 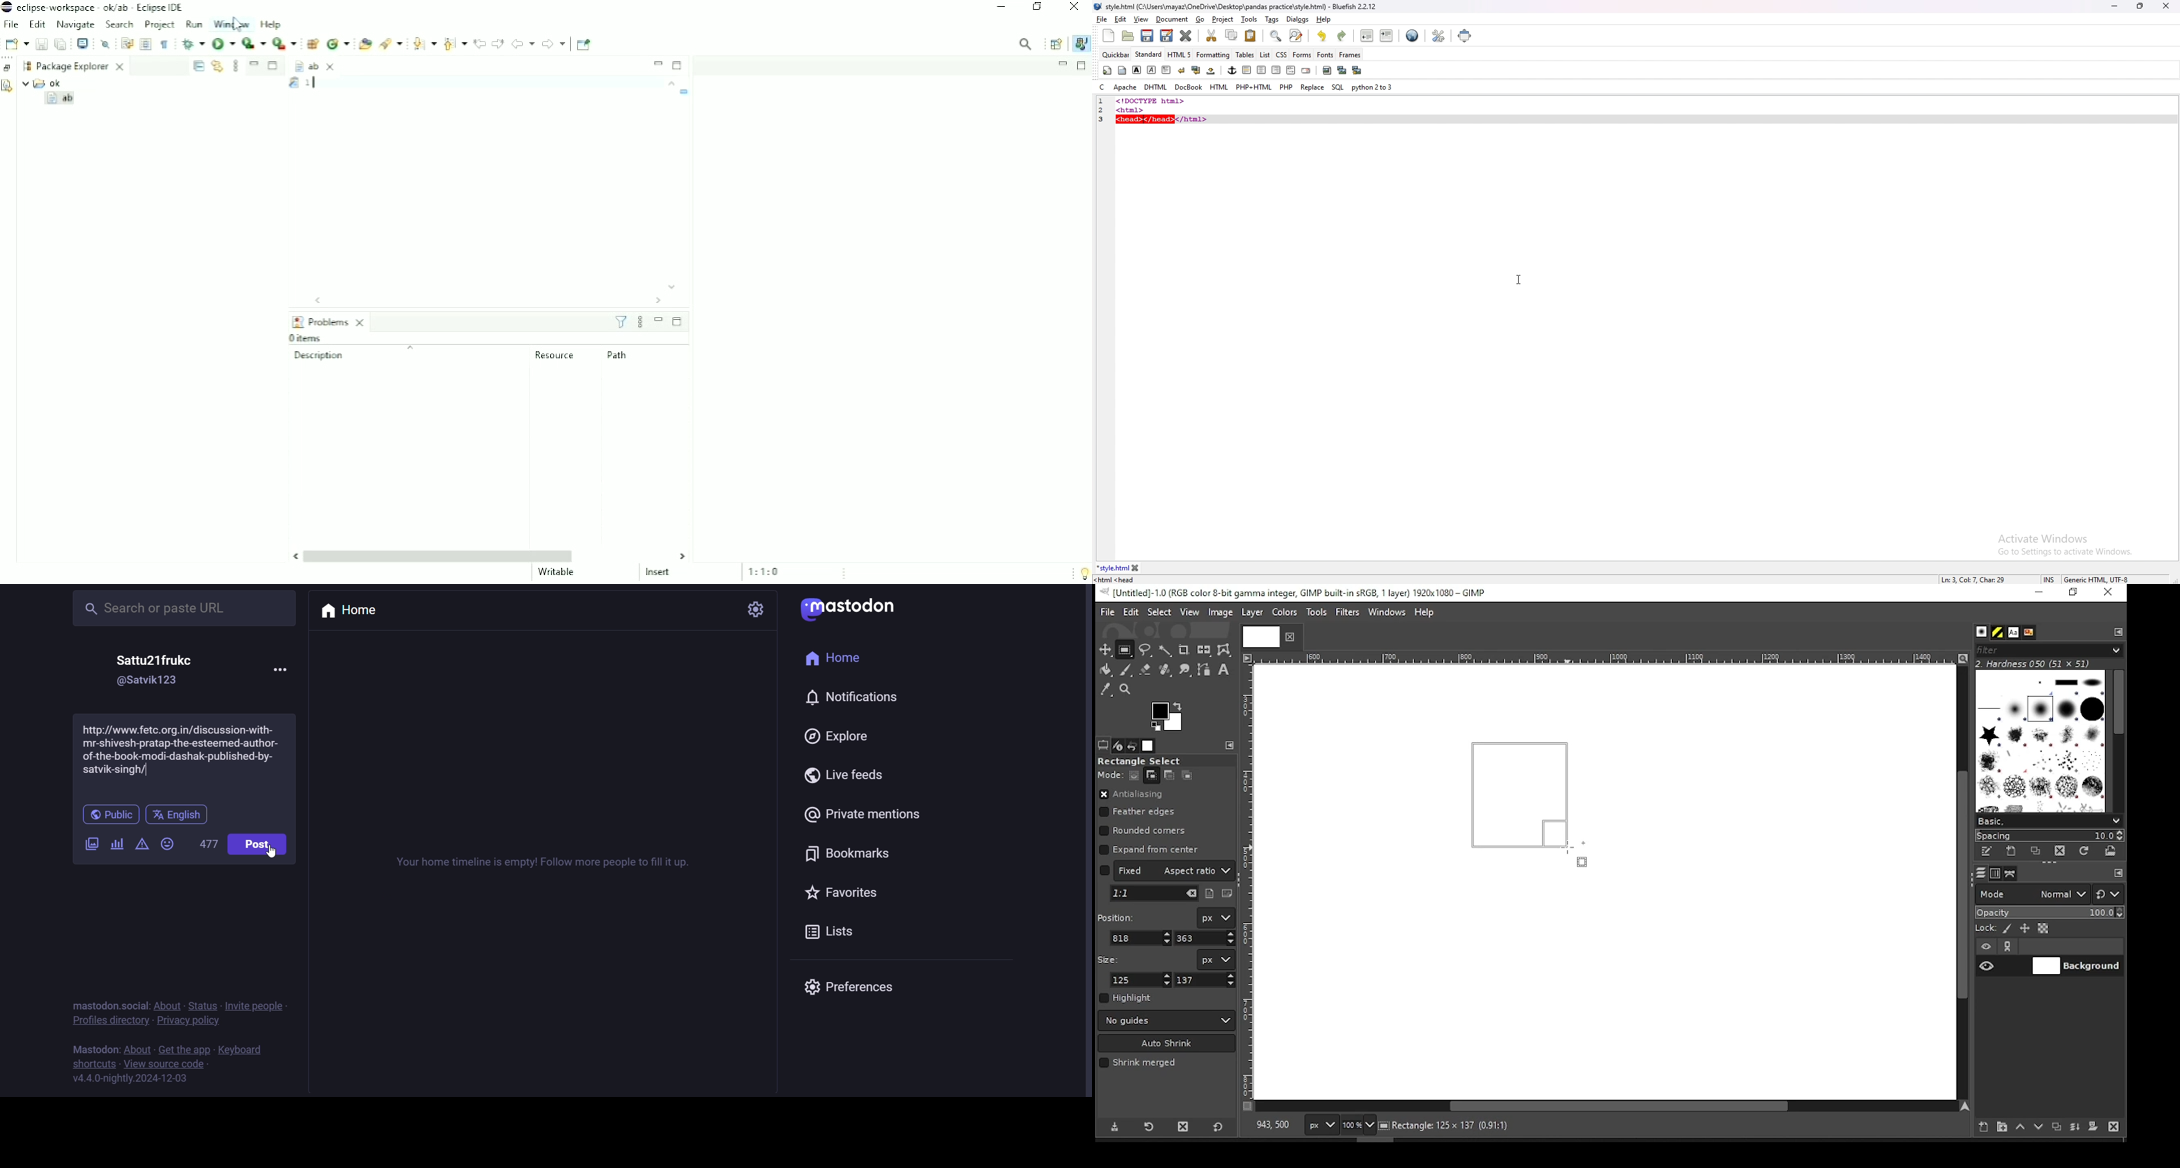 I want to click on dhtml, so click(x=1156, y=88).